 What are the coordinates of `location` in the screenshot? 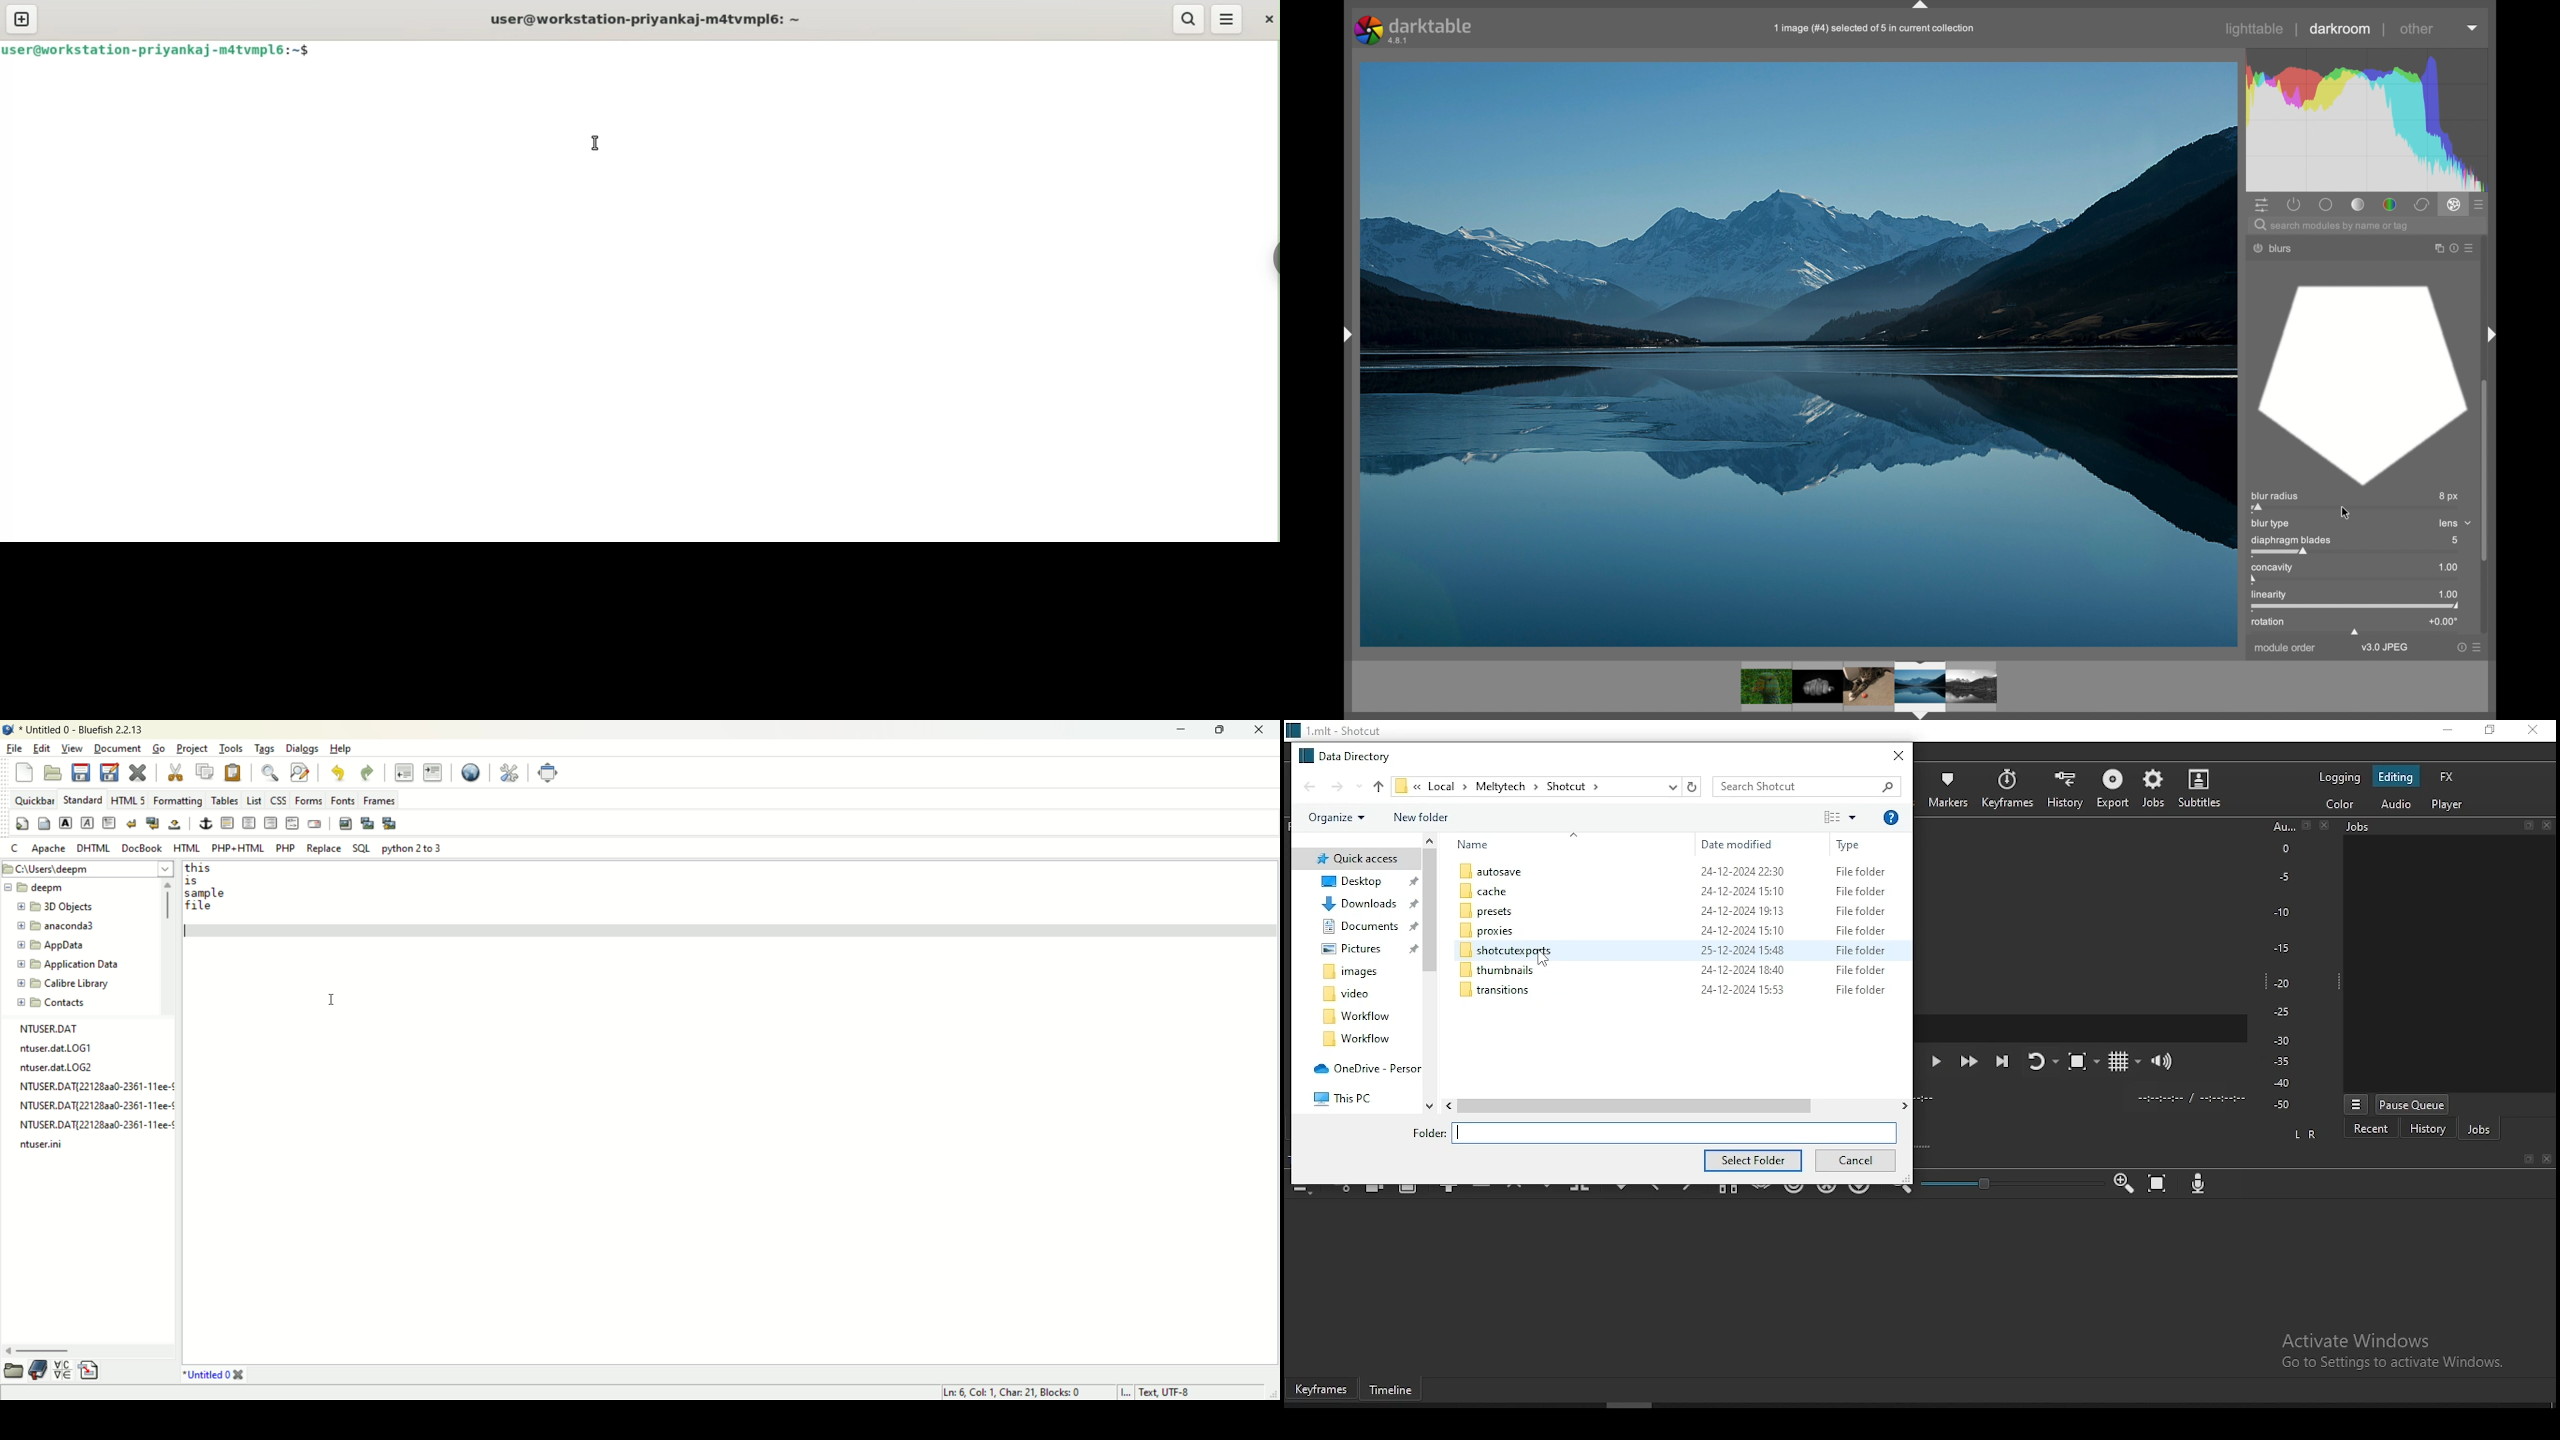 It's located at (87, 868).